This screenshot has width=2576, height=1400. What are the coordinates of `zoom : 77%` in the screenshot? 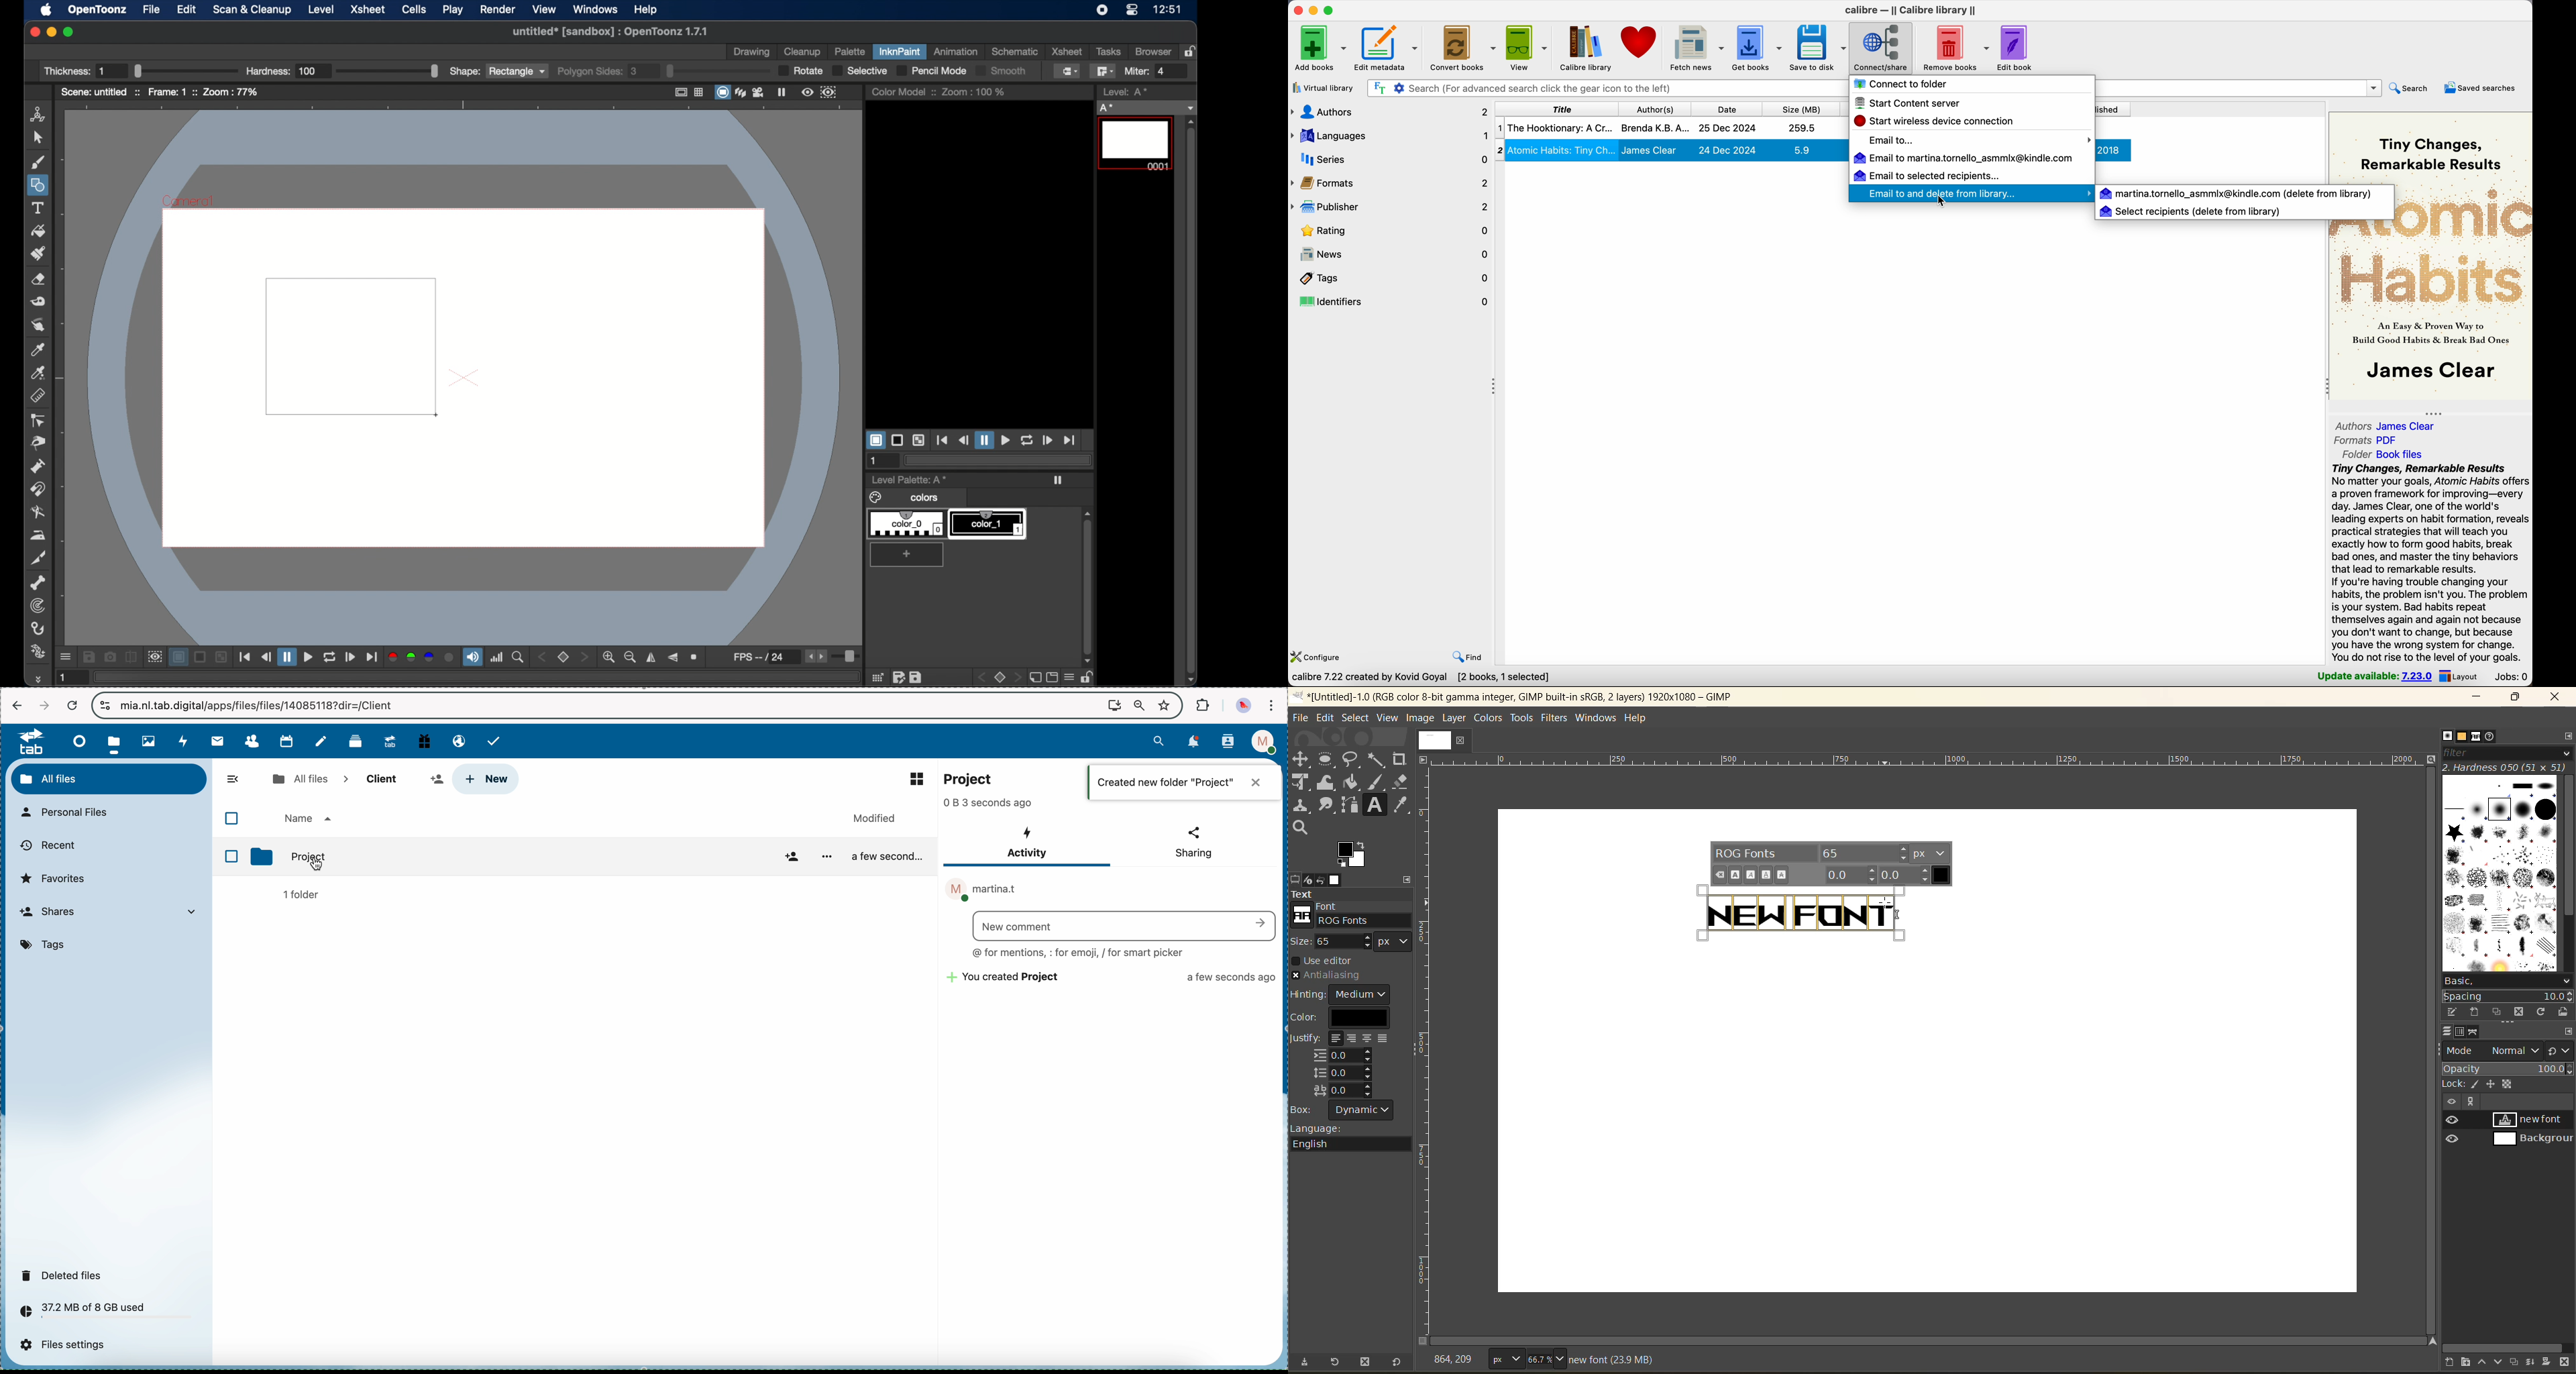 It's located at (232, 92).